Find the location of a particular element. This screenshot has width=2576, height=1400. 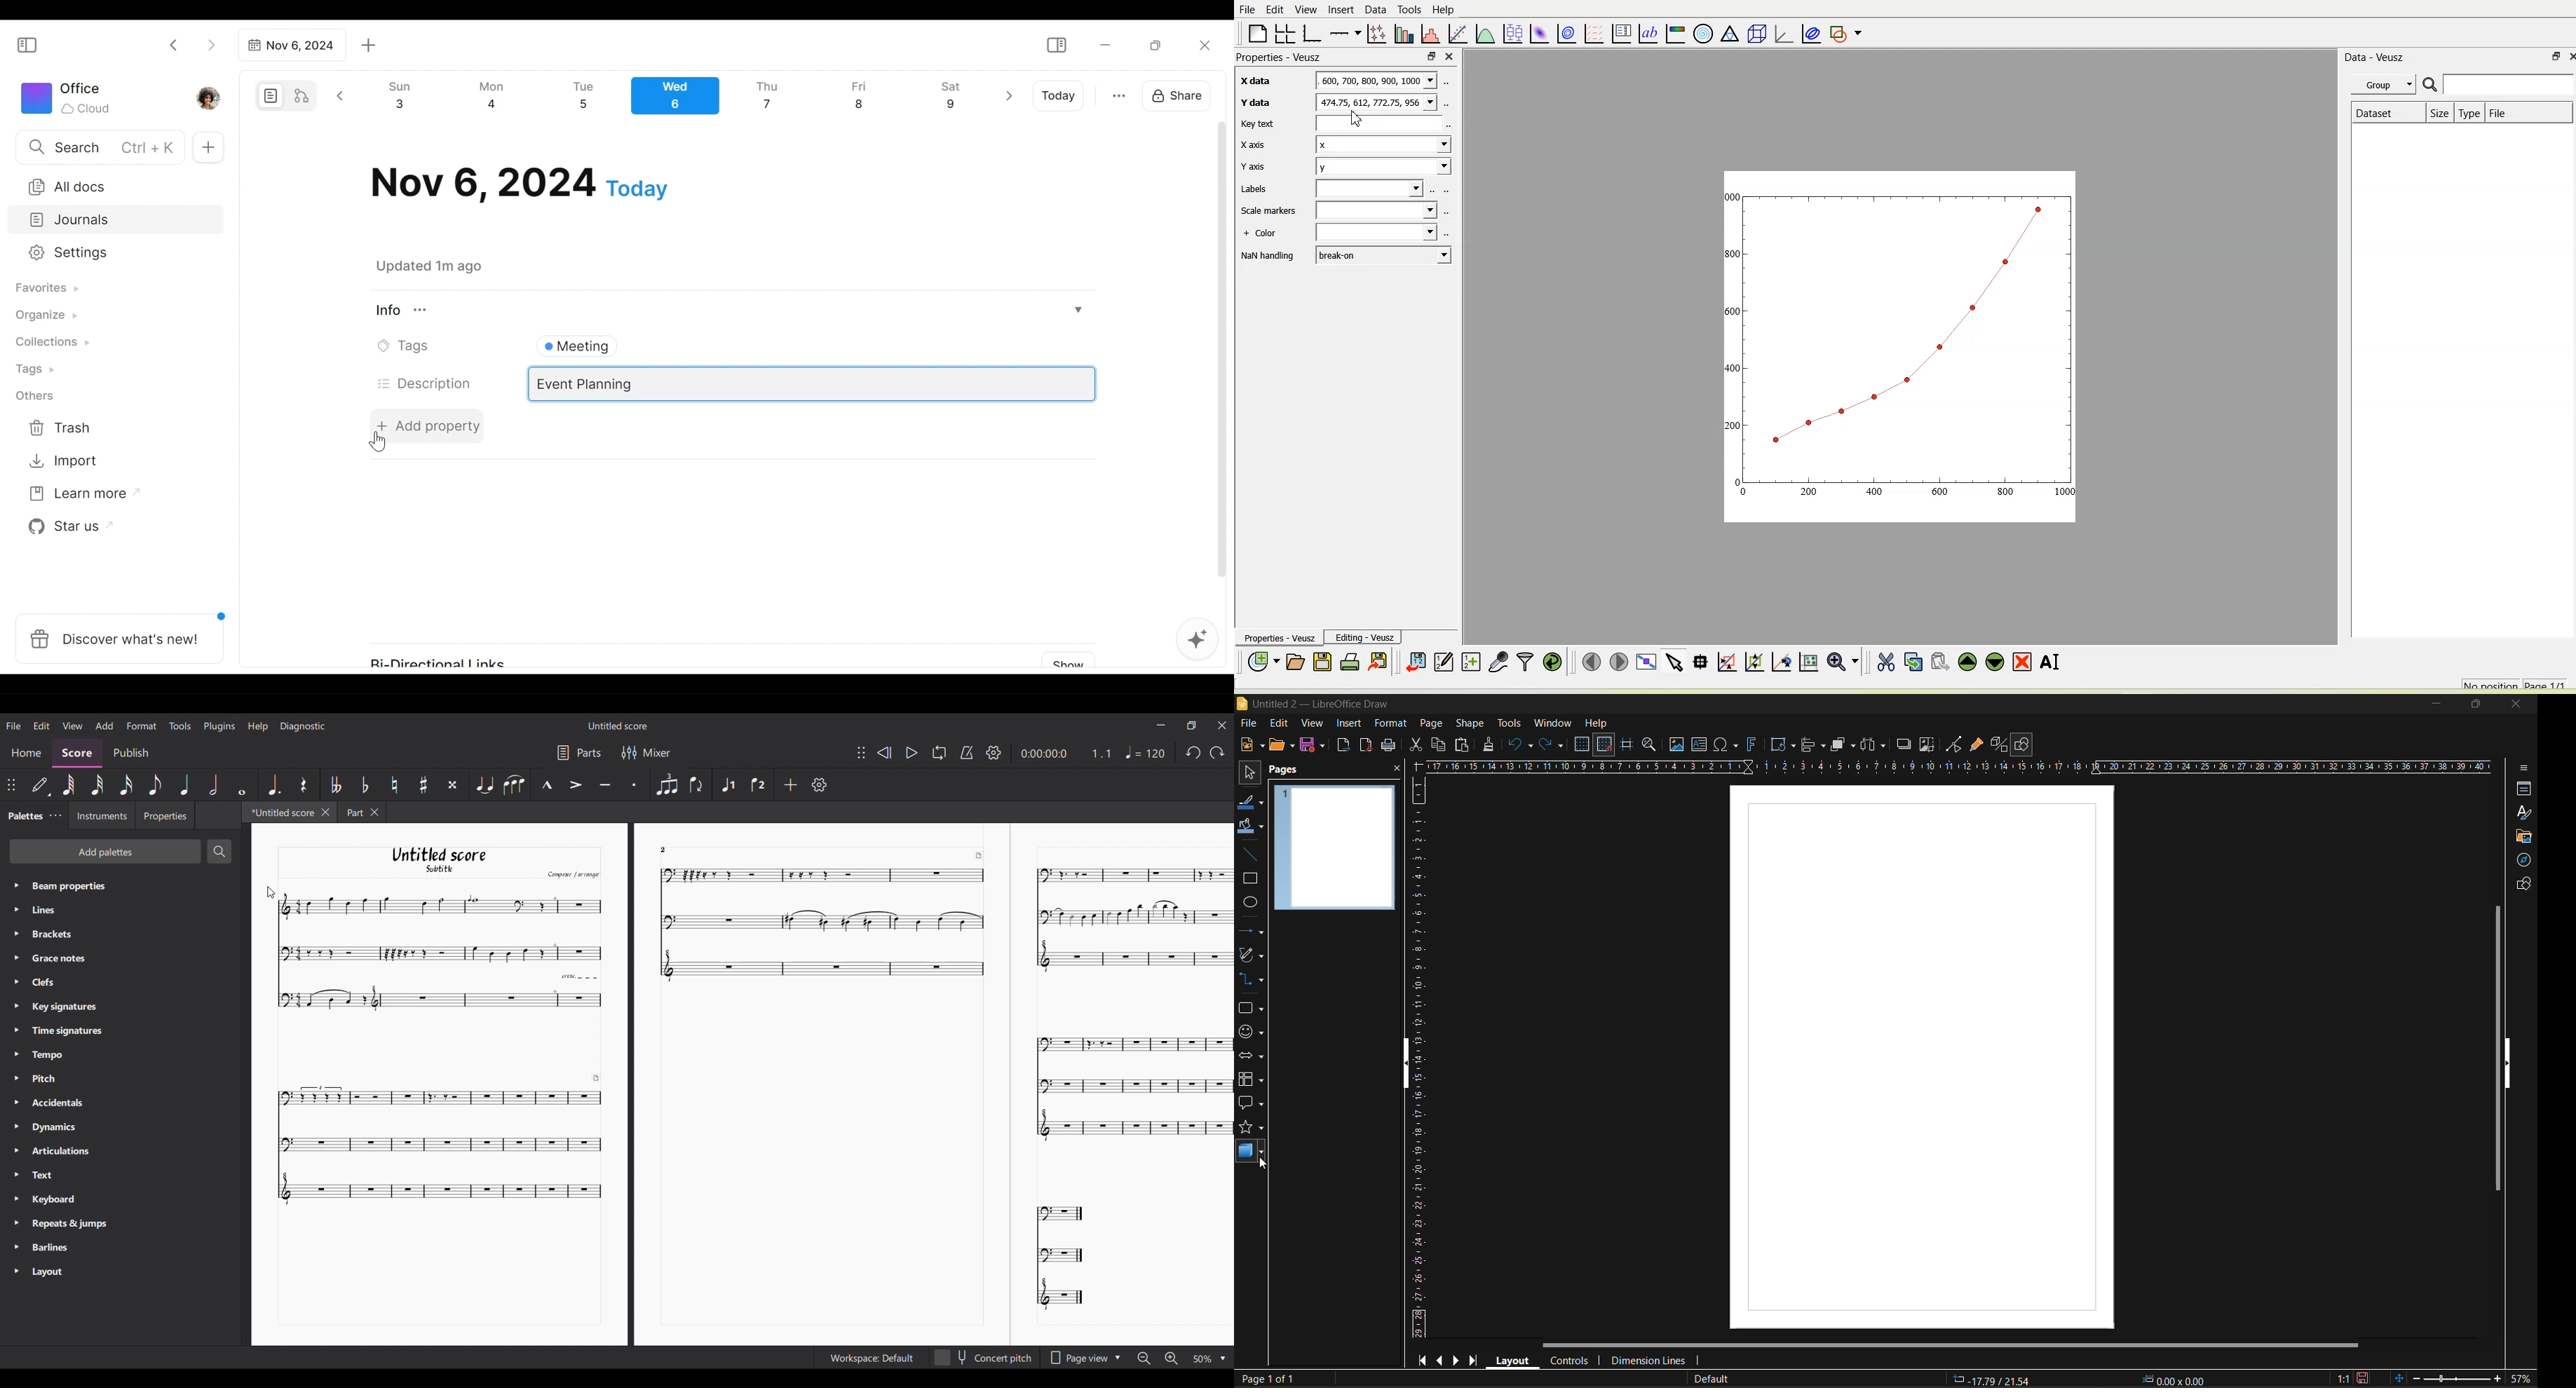

Accent is located at coordinates (575, 785).